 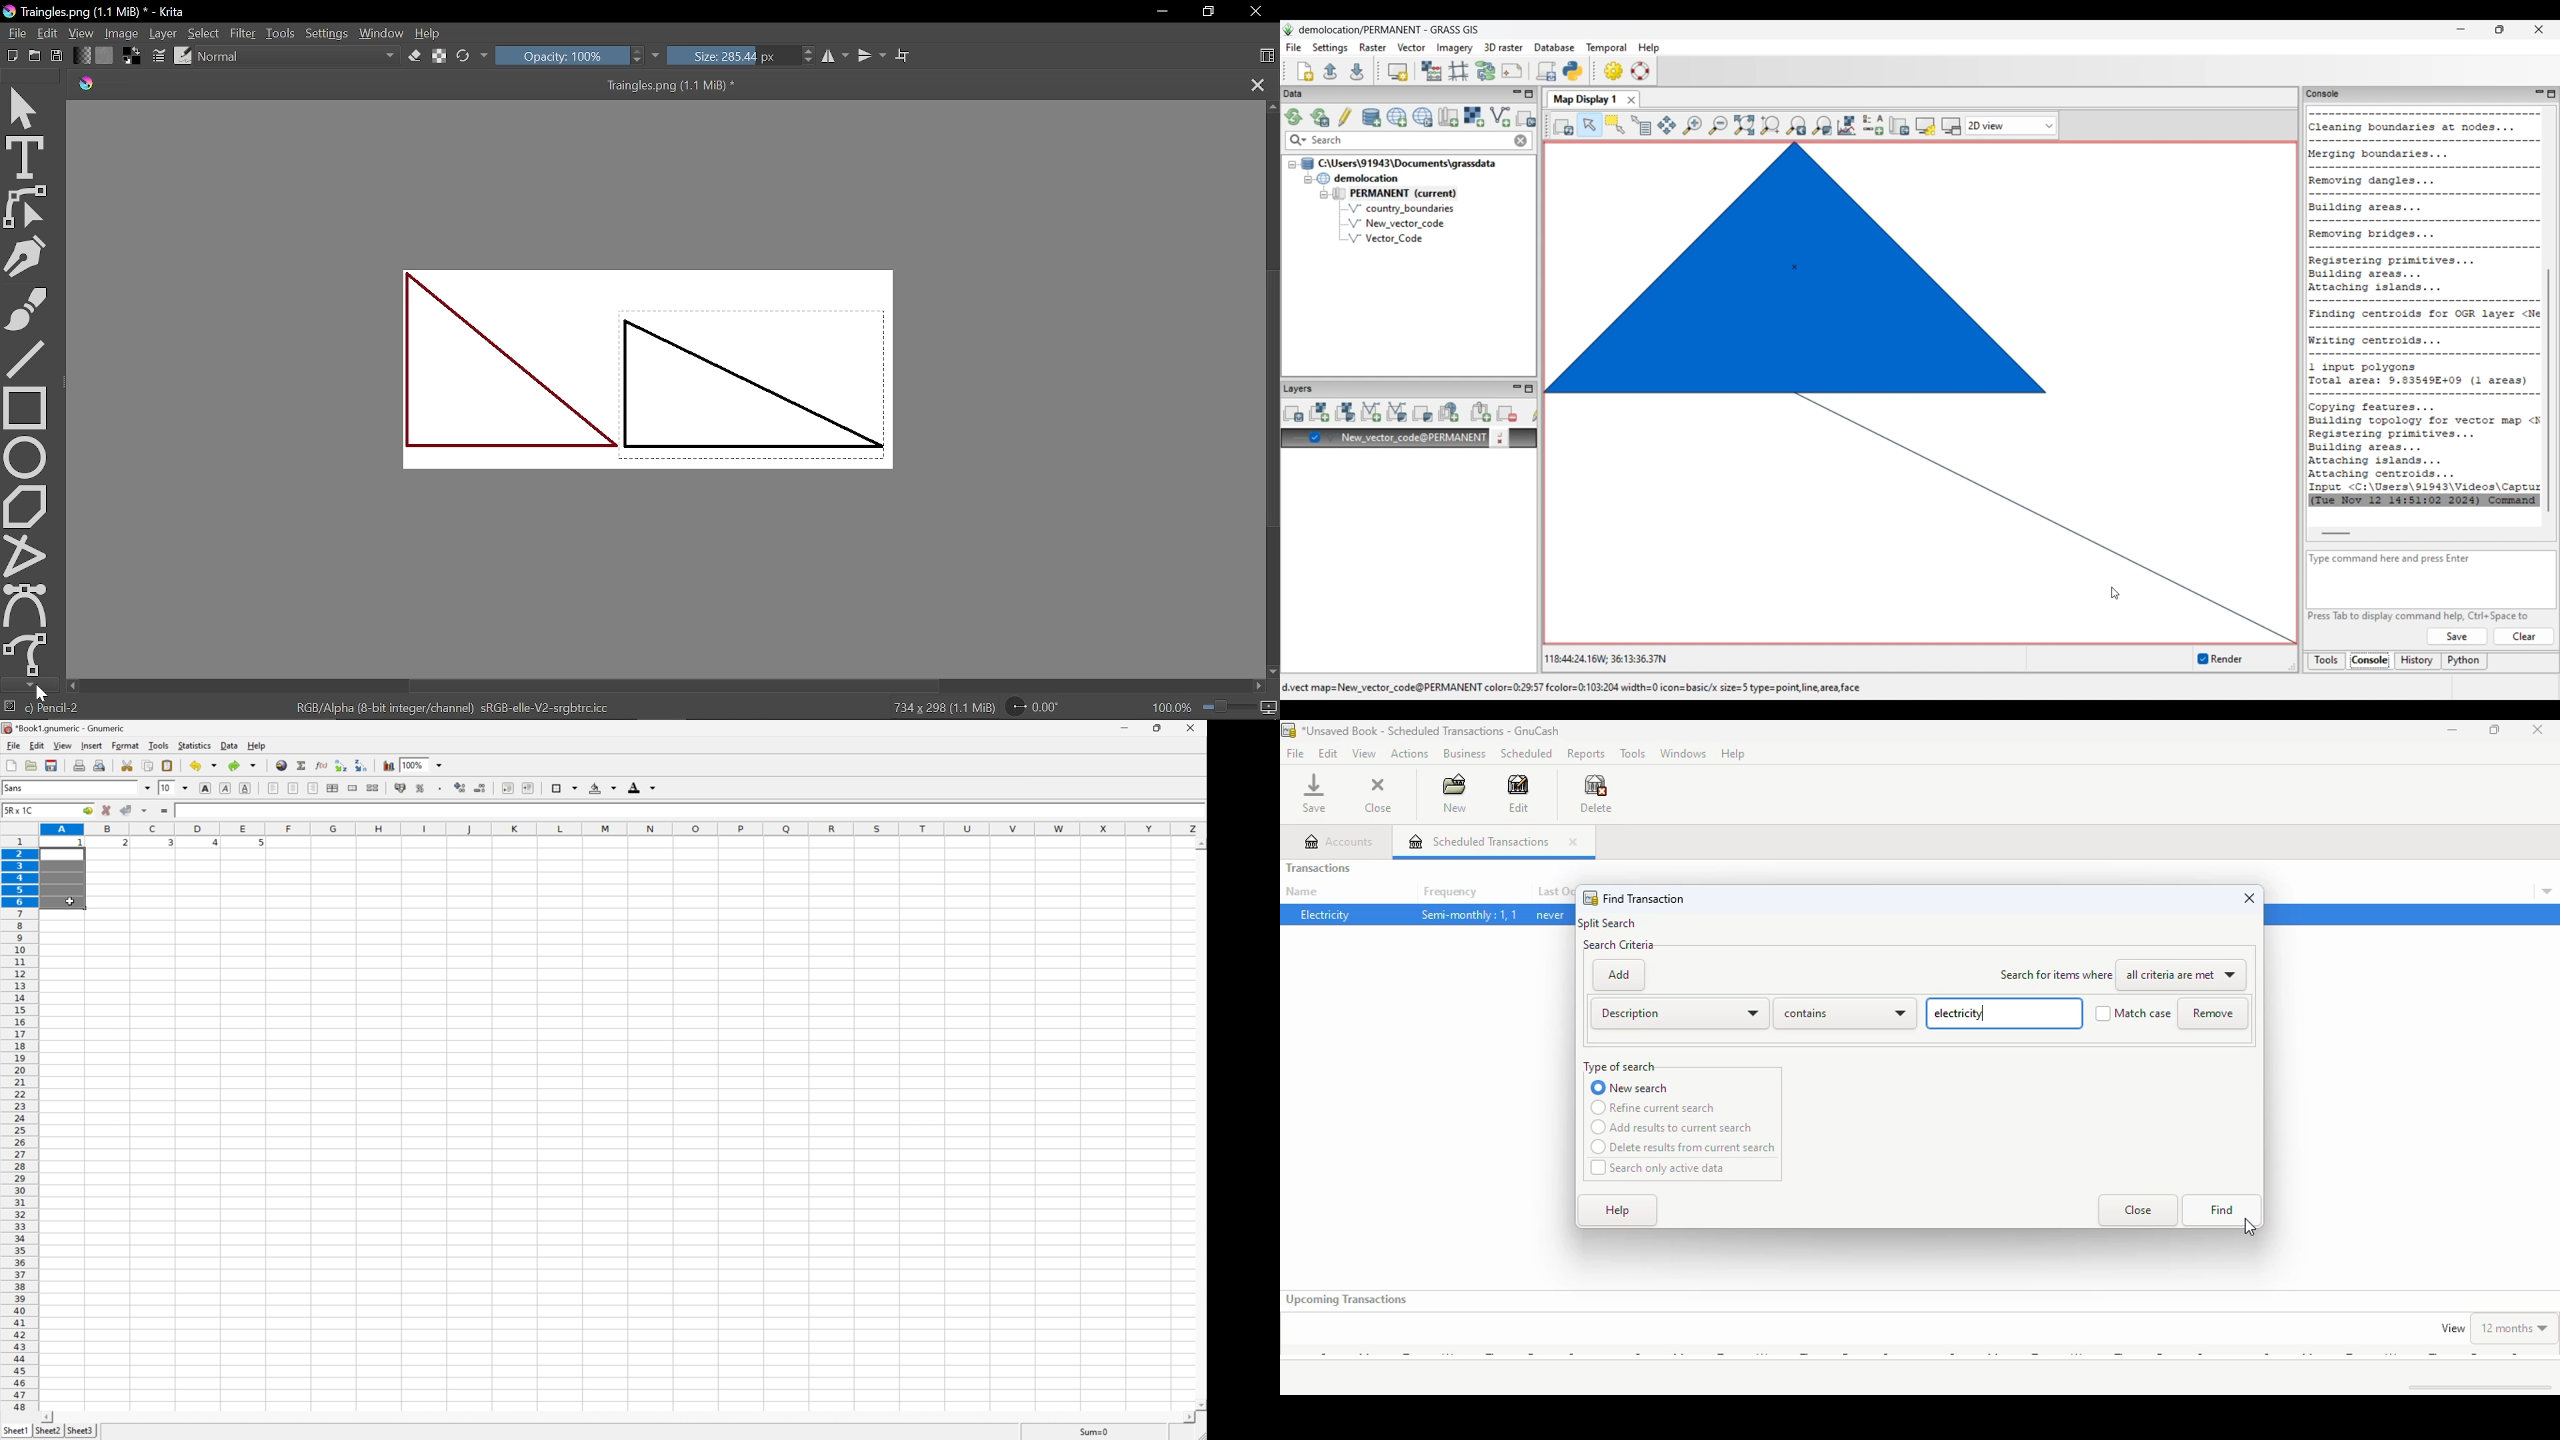 I want to click on searched item "electricity", so click(x=2004, y=1014).